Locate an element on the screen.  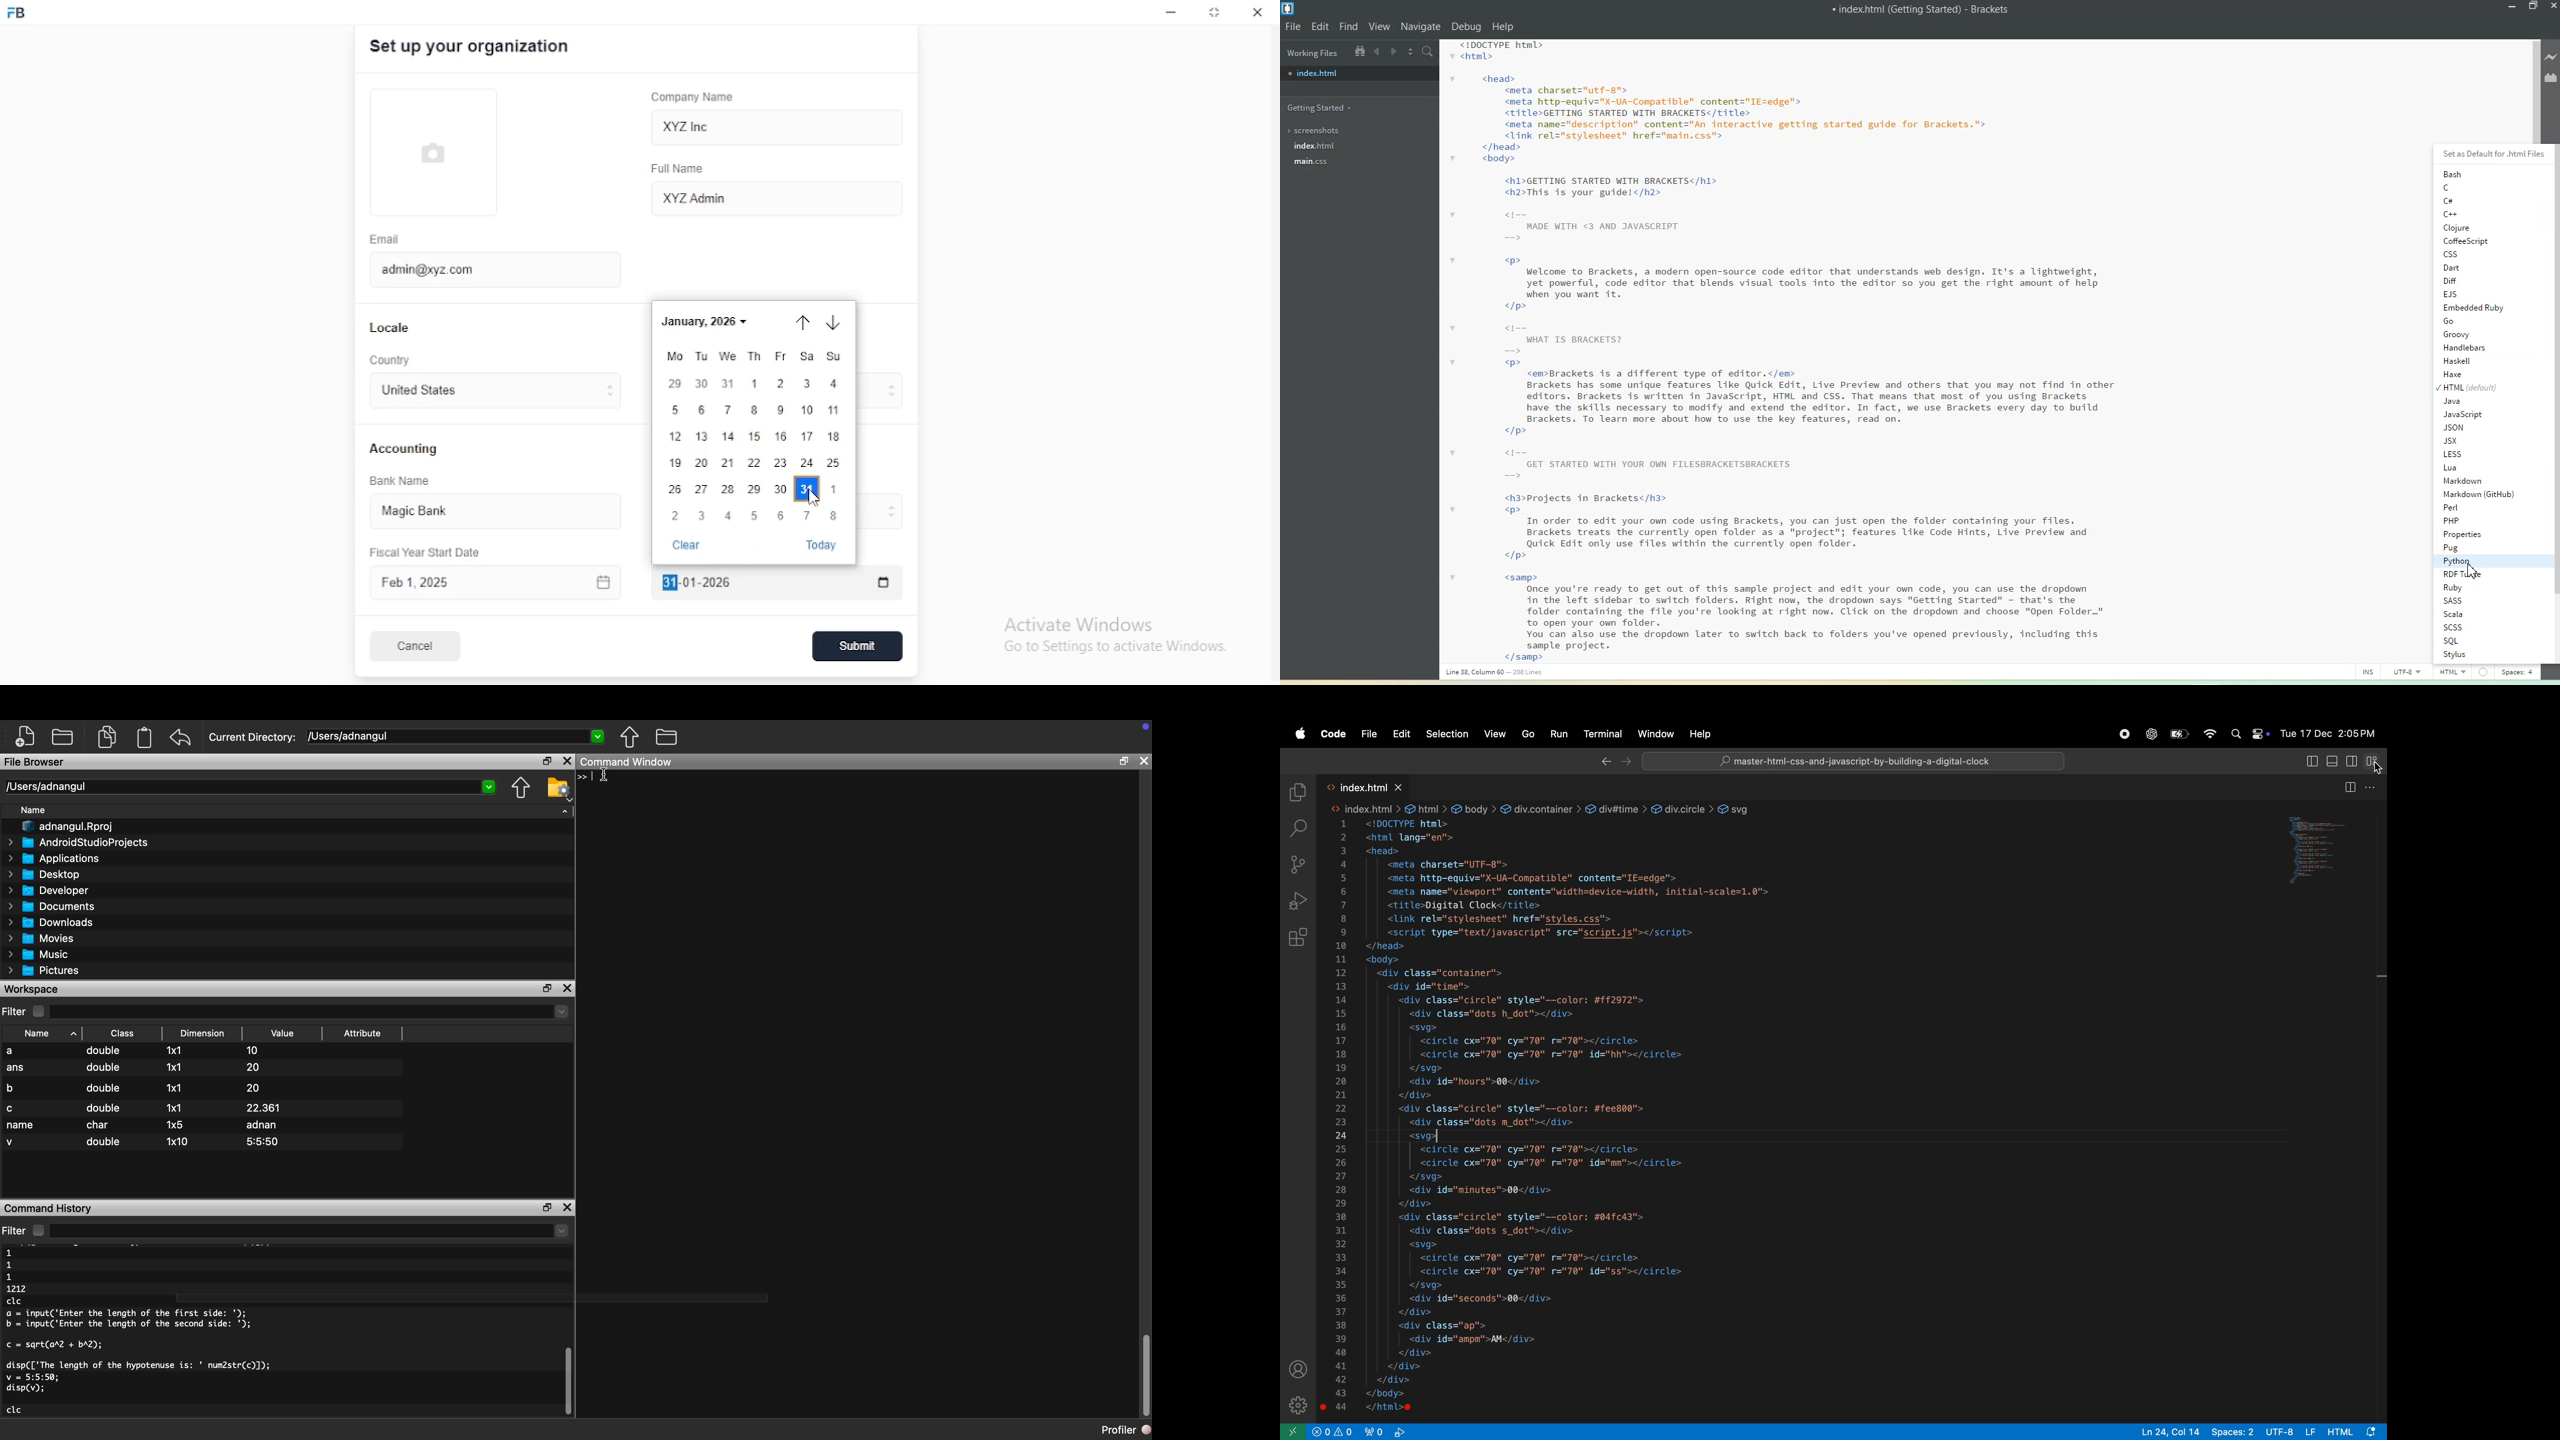
23 is located at coordinates (780, 464).